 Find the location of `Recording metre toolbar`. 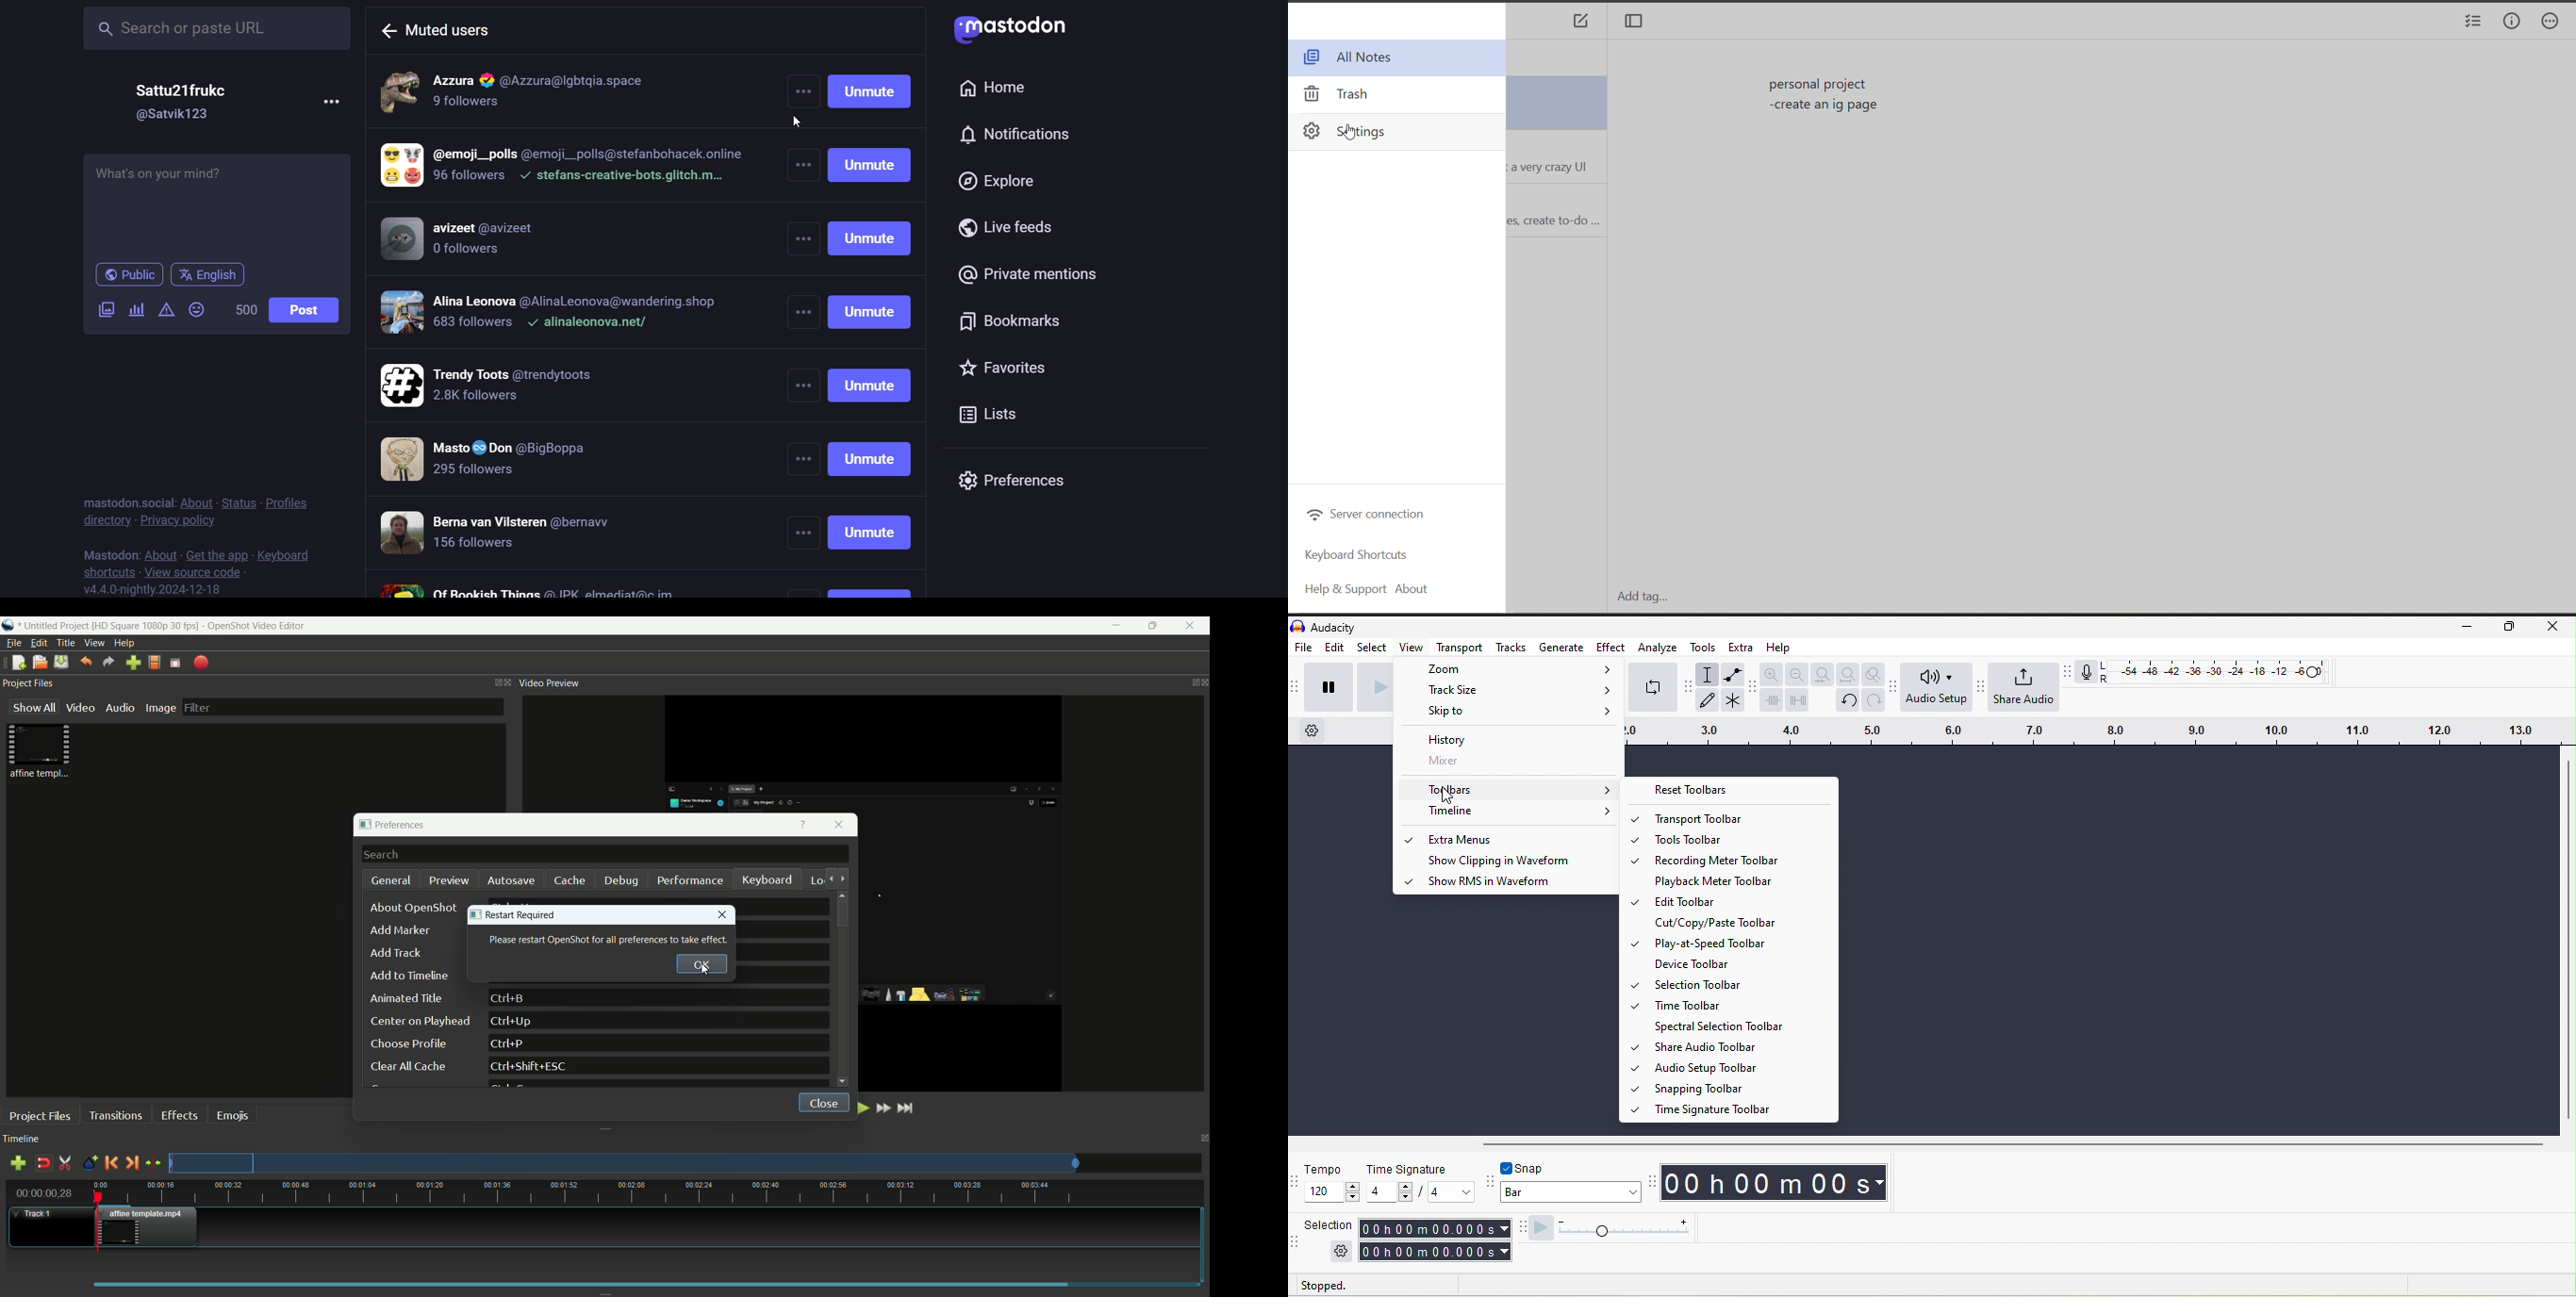

Recording metre toolbar is located at coordinates (1740, 859).